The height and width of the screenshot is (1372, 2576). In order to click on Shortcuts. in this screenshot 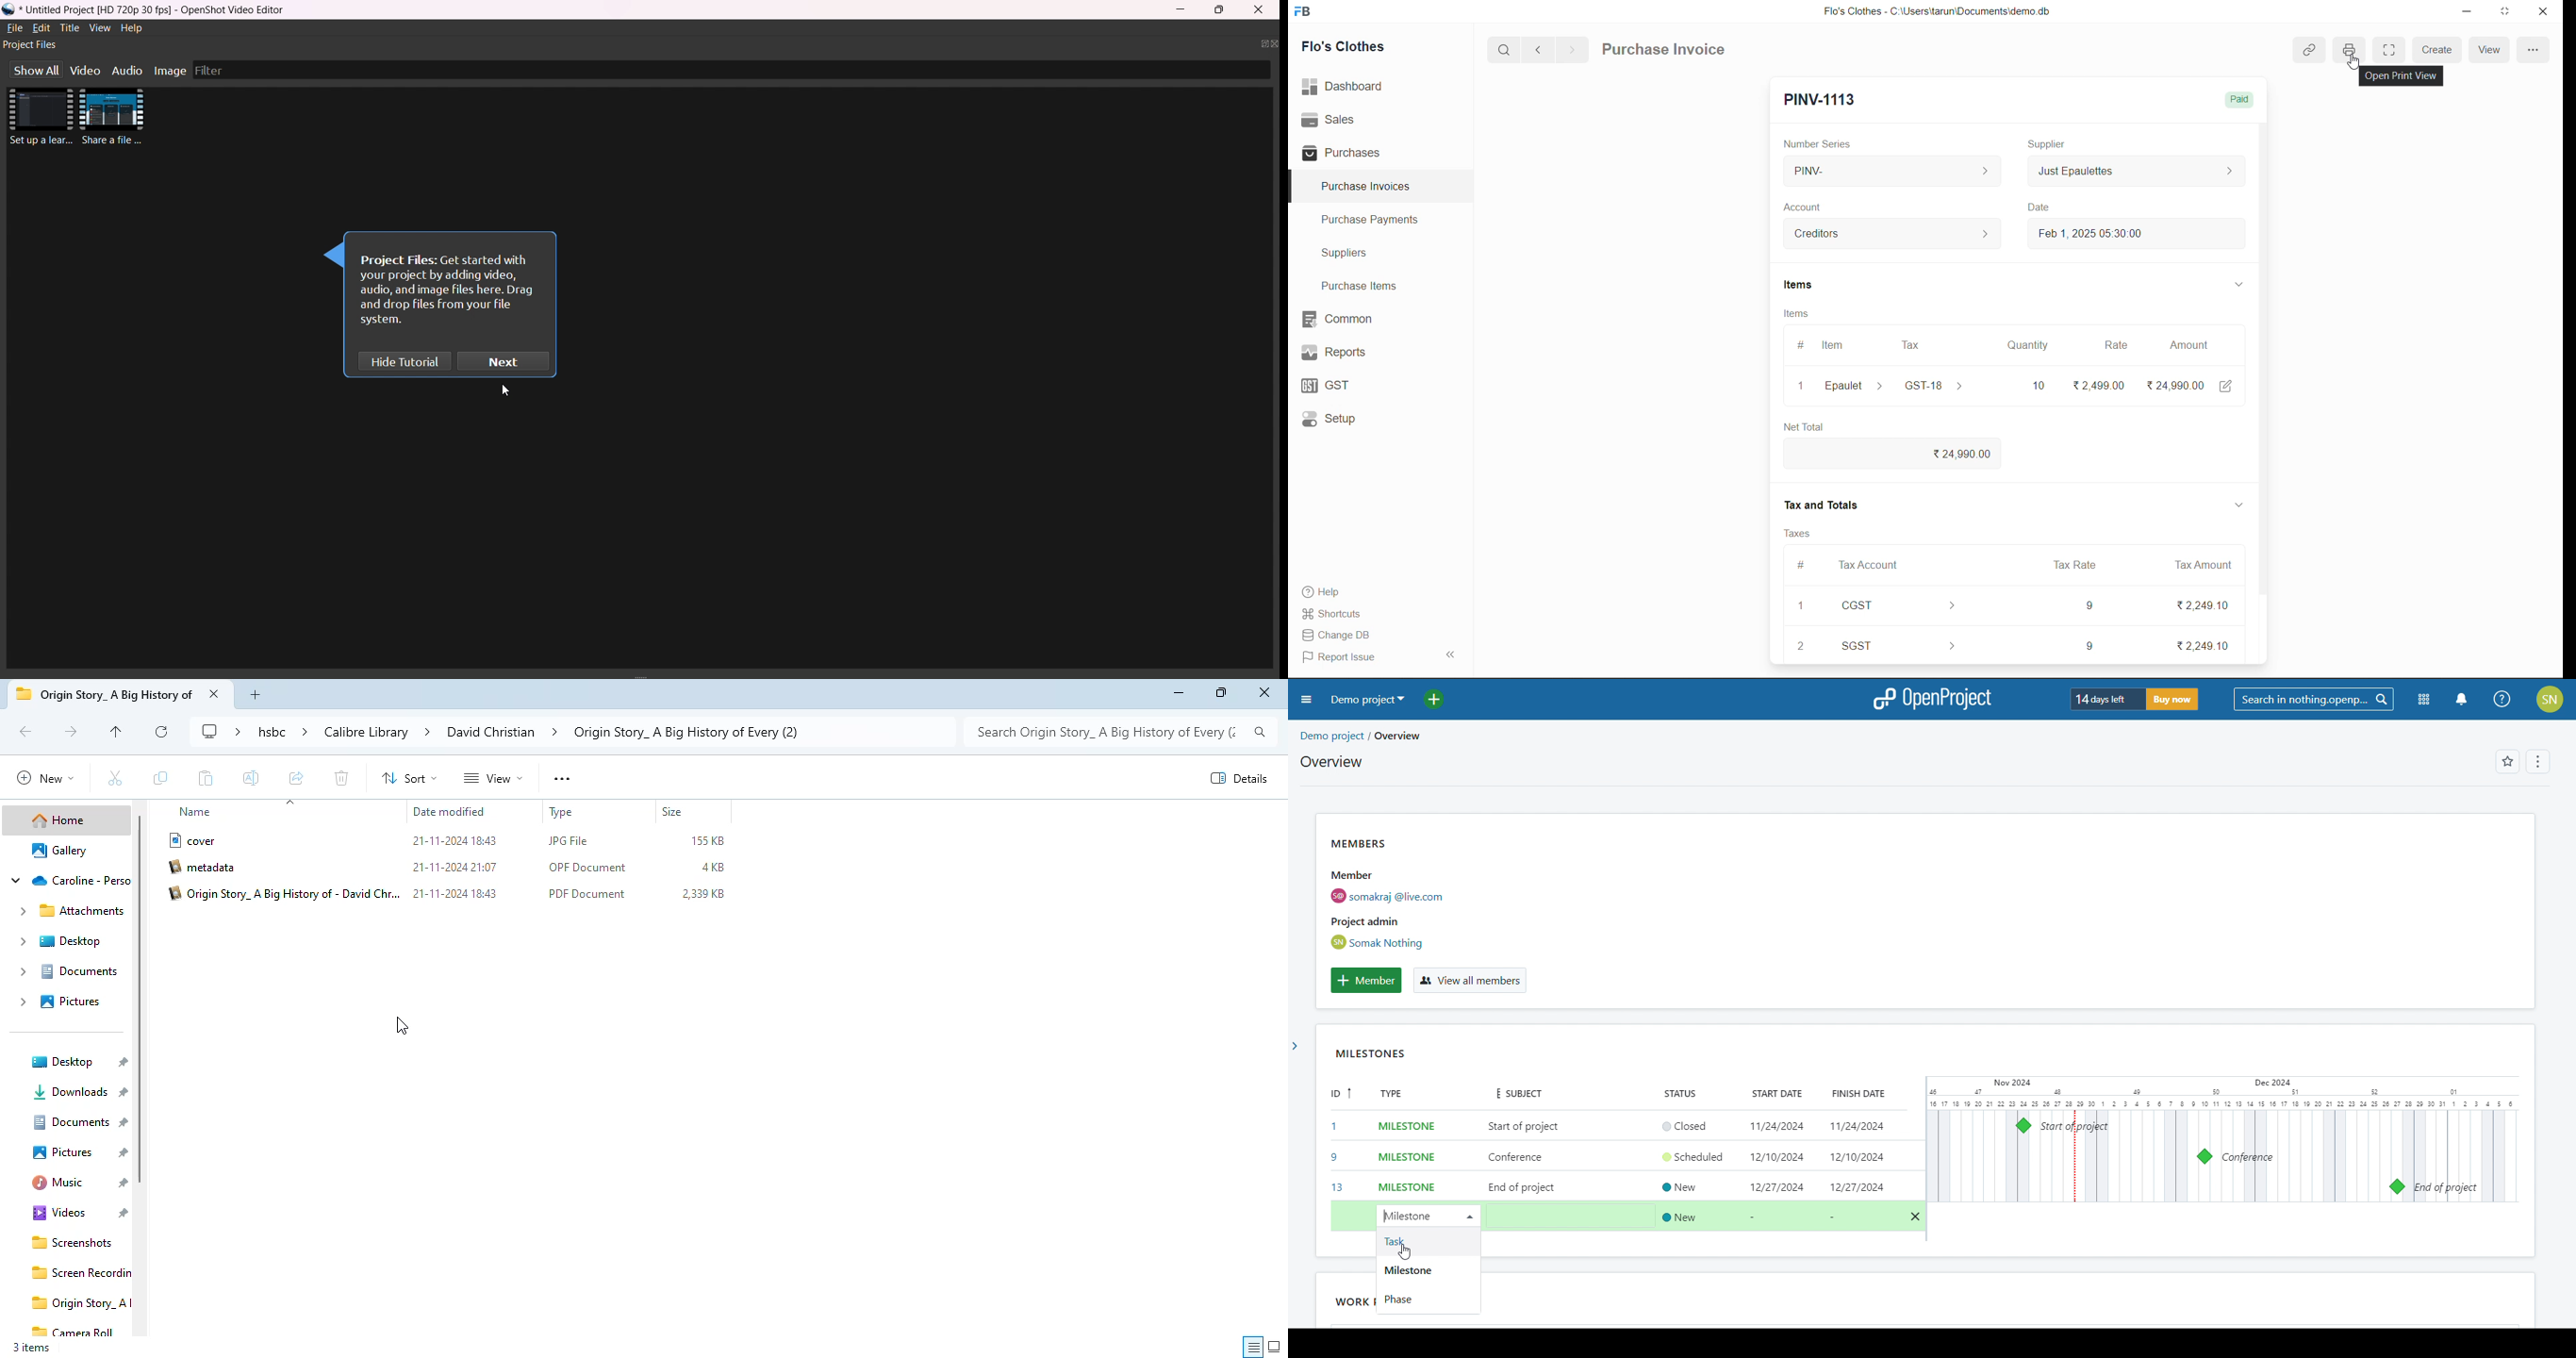, I will do `click(1336, 613)`.